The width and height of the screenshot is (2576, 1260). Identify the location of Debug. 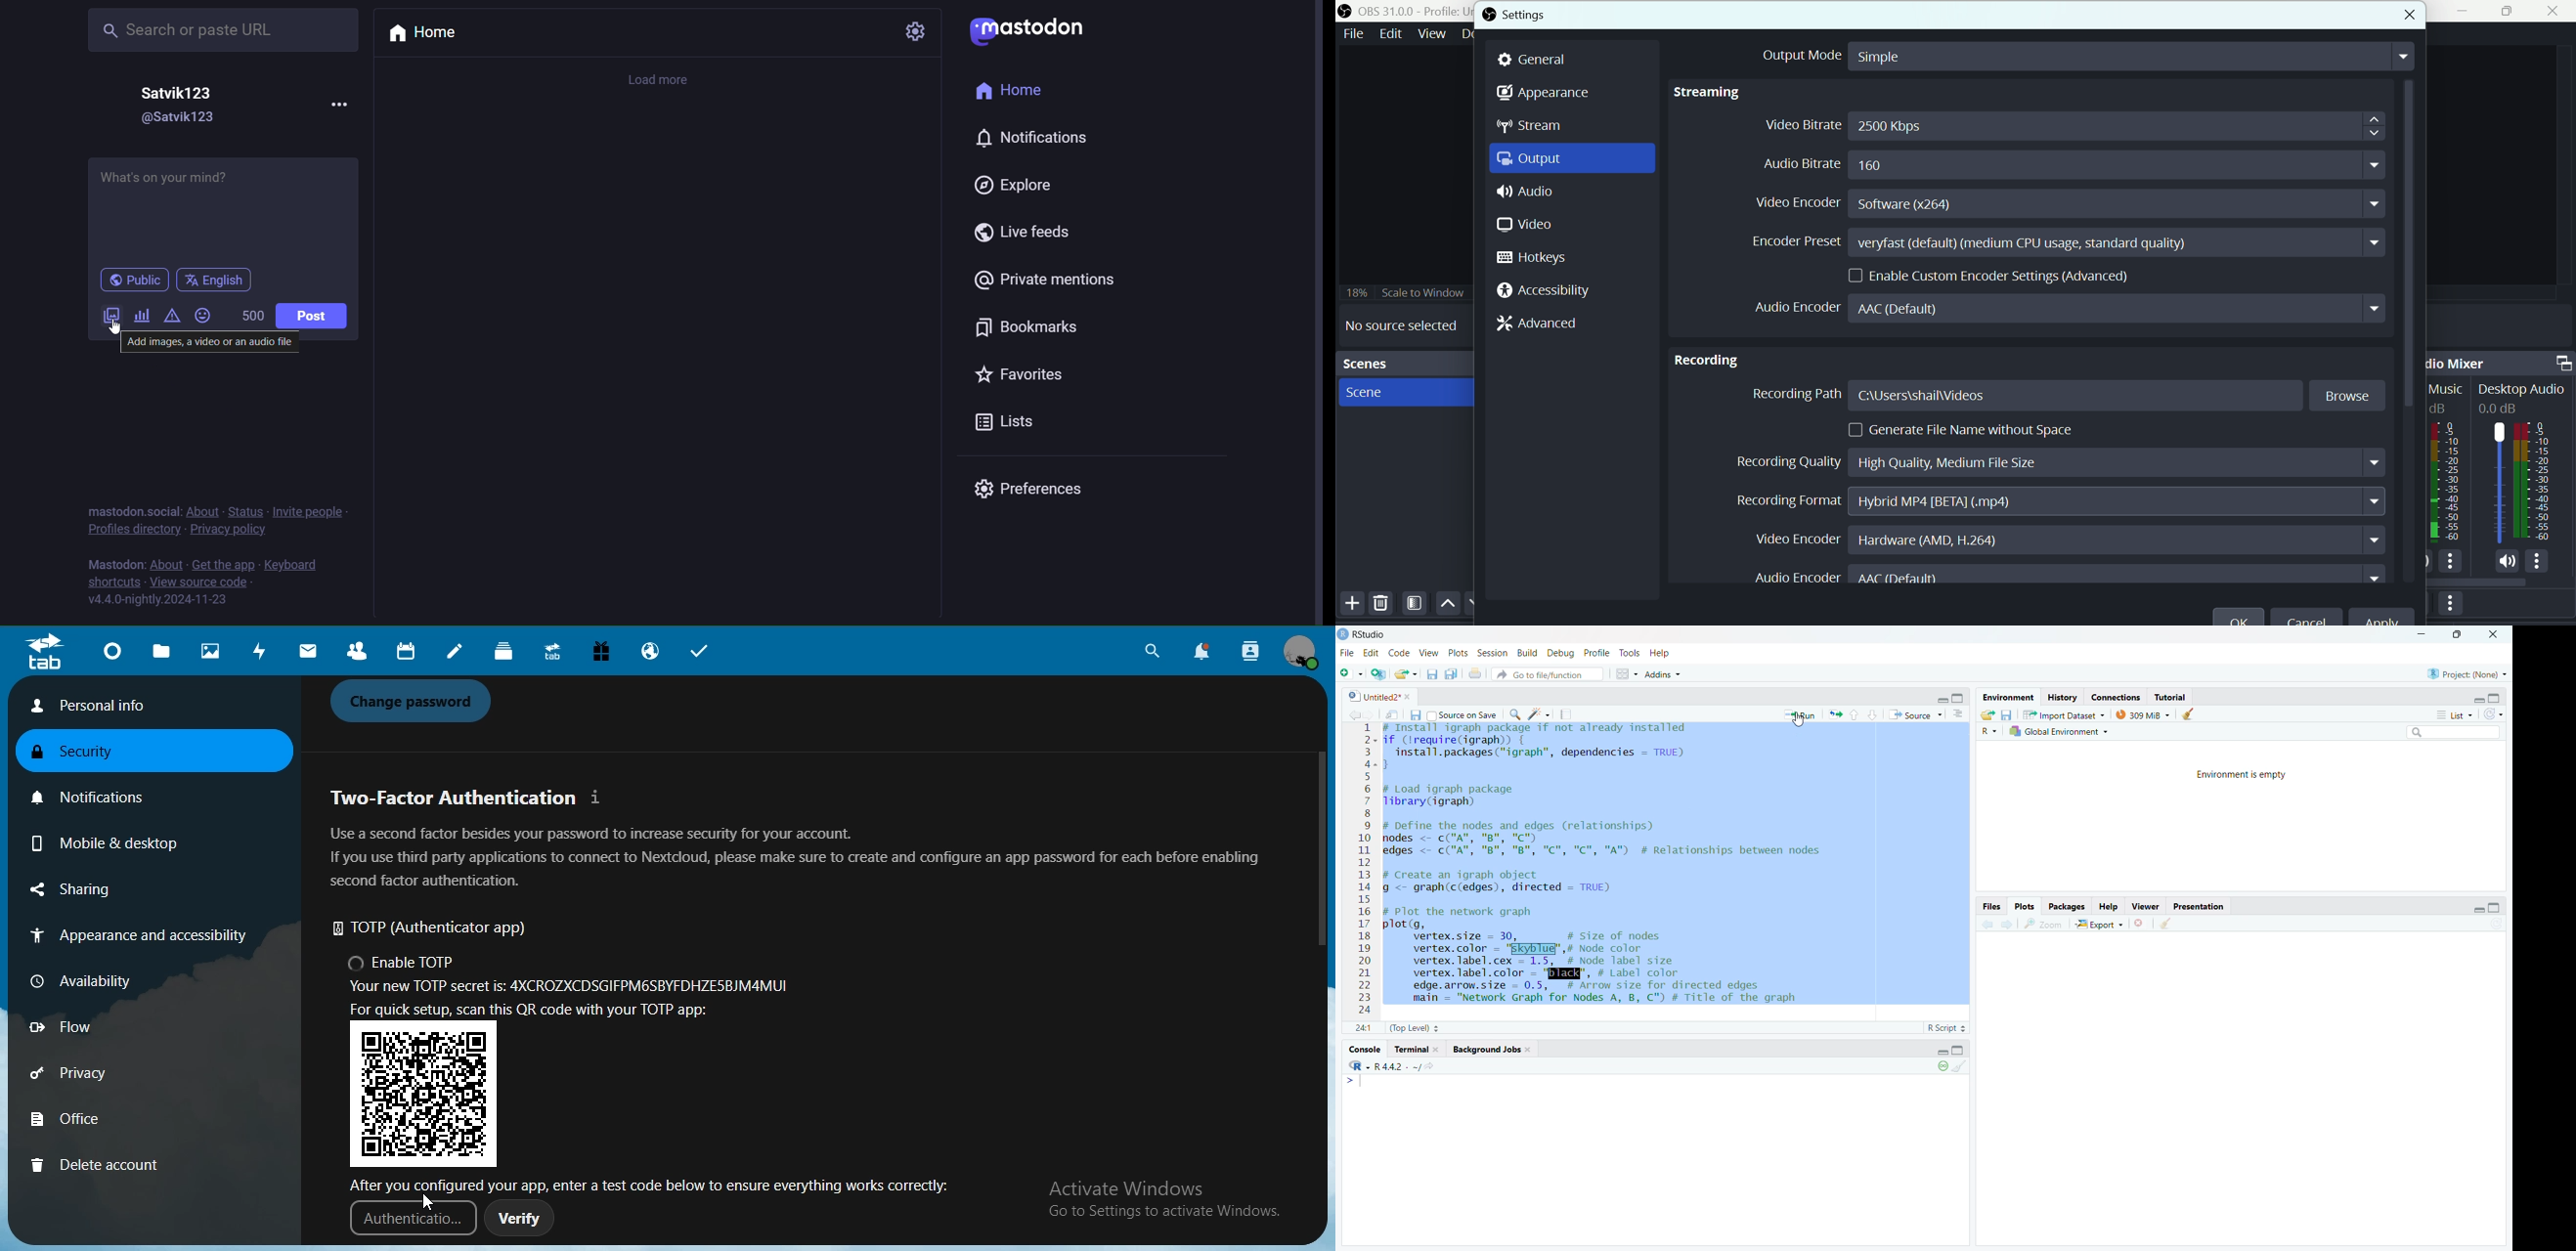
(1559, 655).